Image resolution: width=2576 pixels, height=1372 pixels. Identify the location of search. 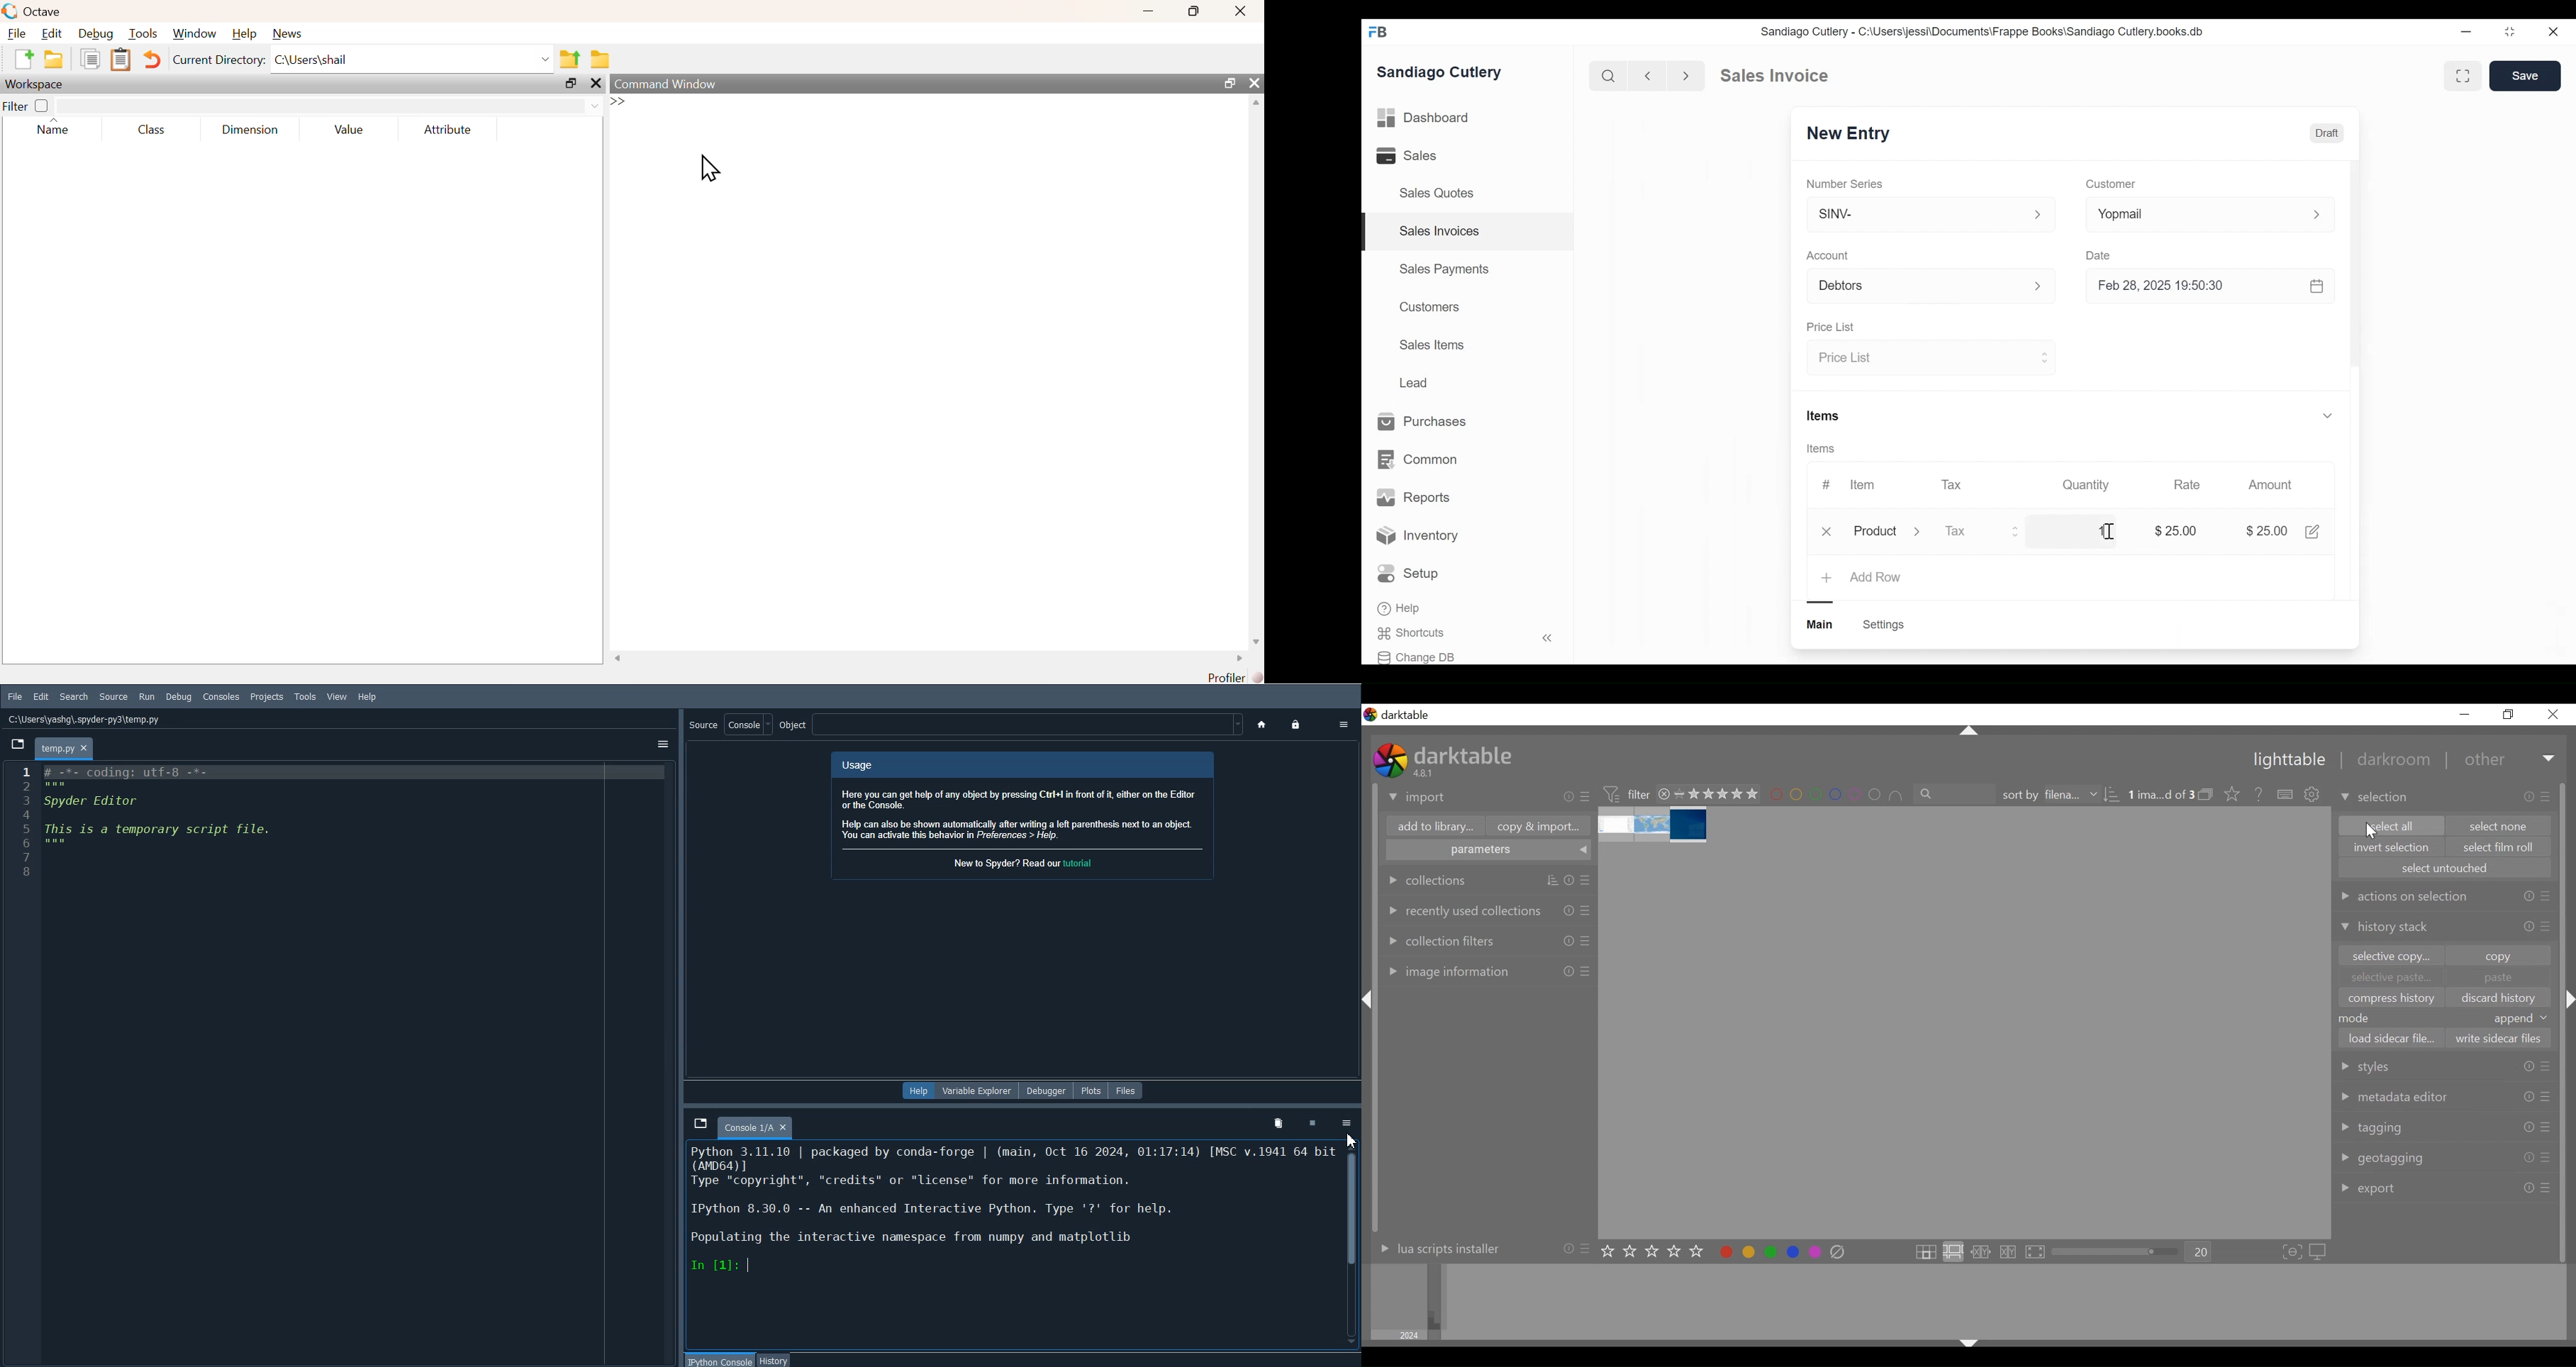
(1609, 77).